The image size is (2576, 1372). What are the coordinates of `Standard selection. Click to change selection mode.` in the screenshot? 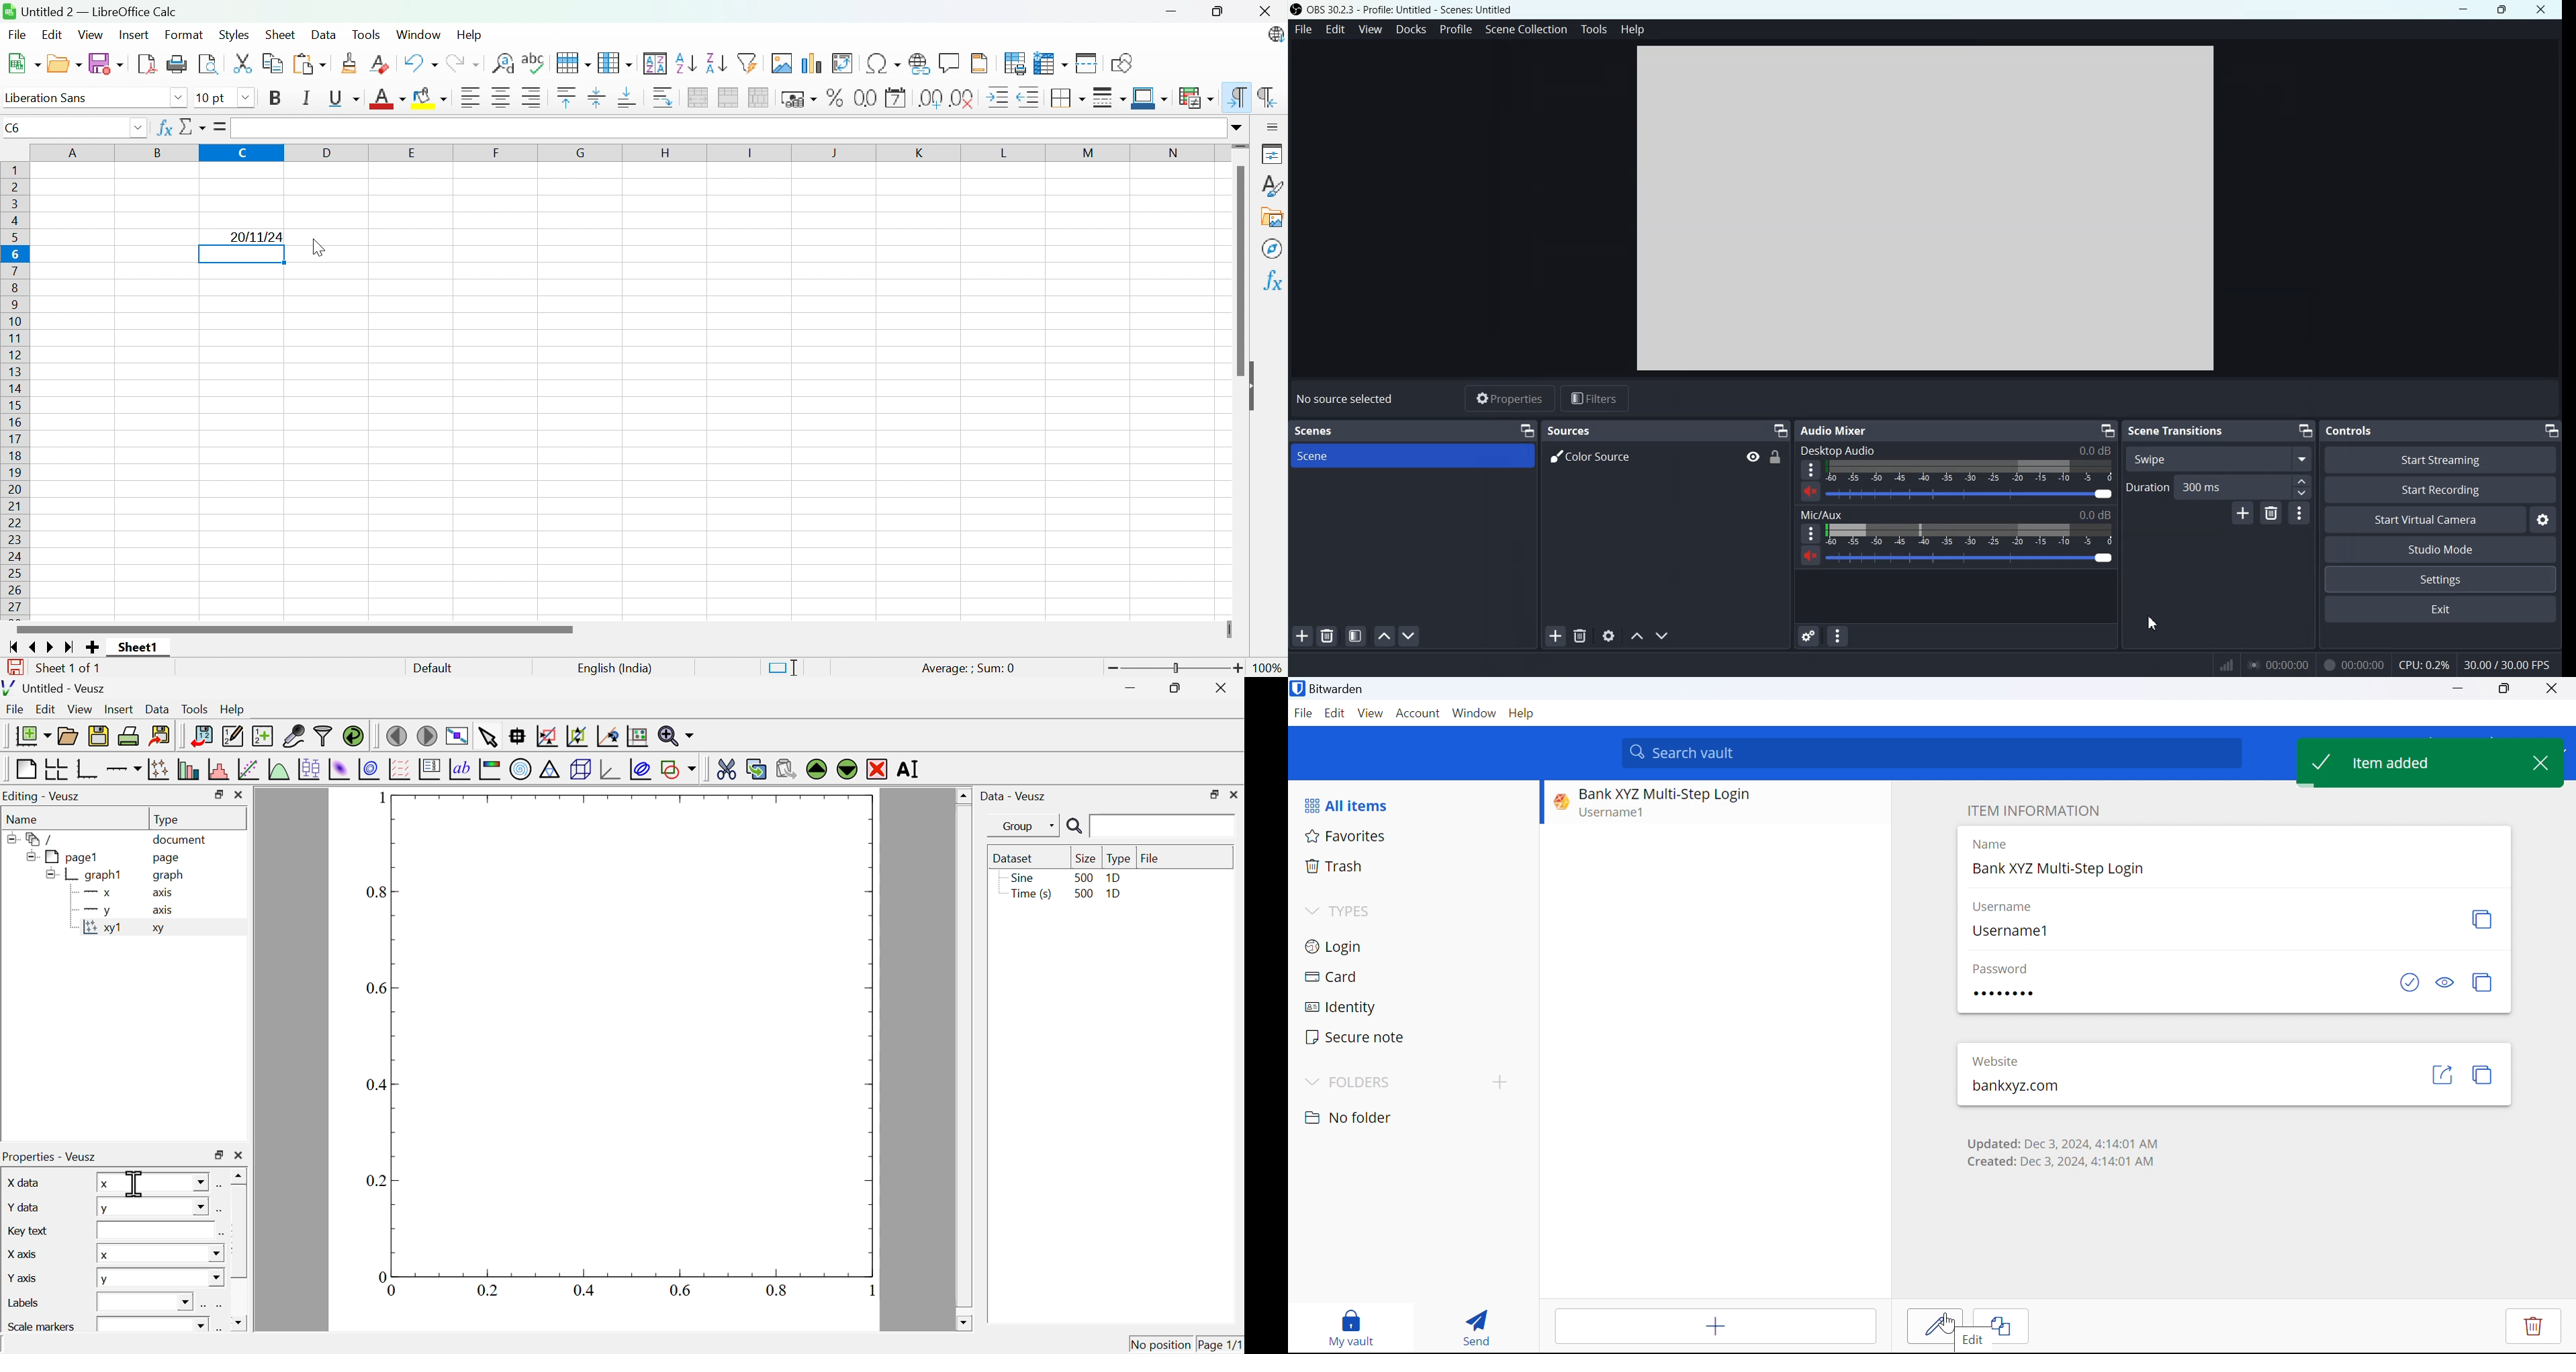 It's located at (782, 668).